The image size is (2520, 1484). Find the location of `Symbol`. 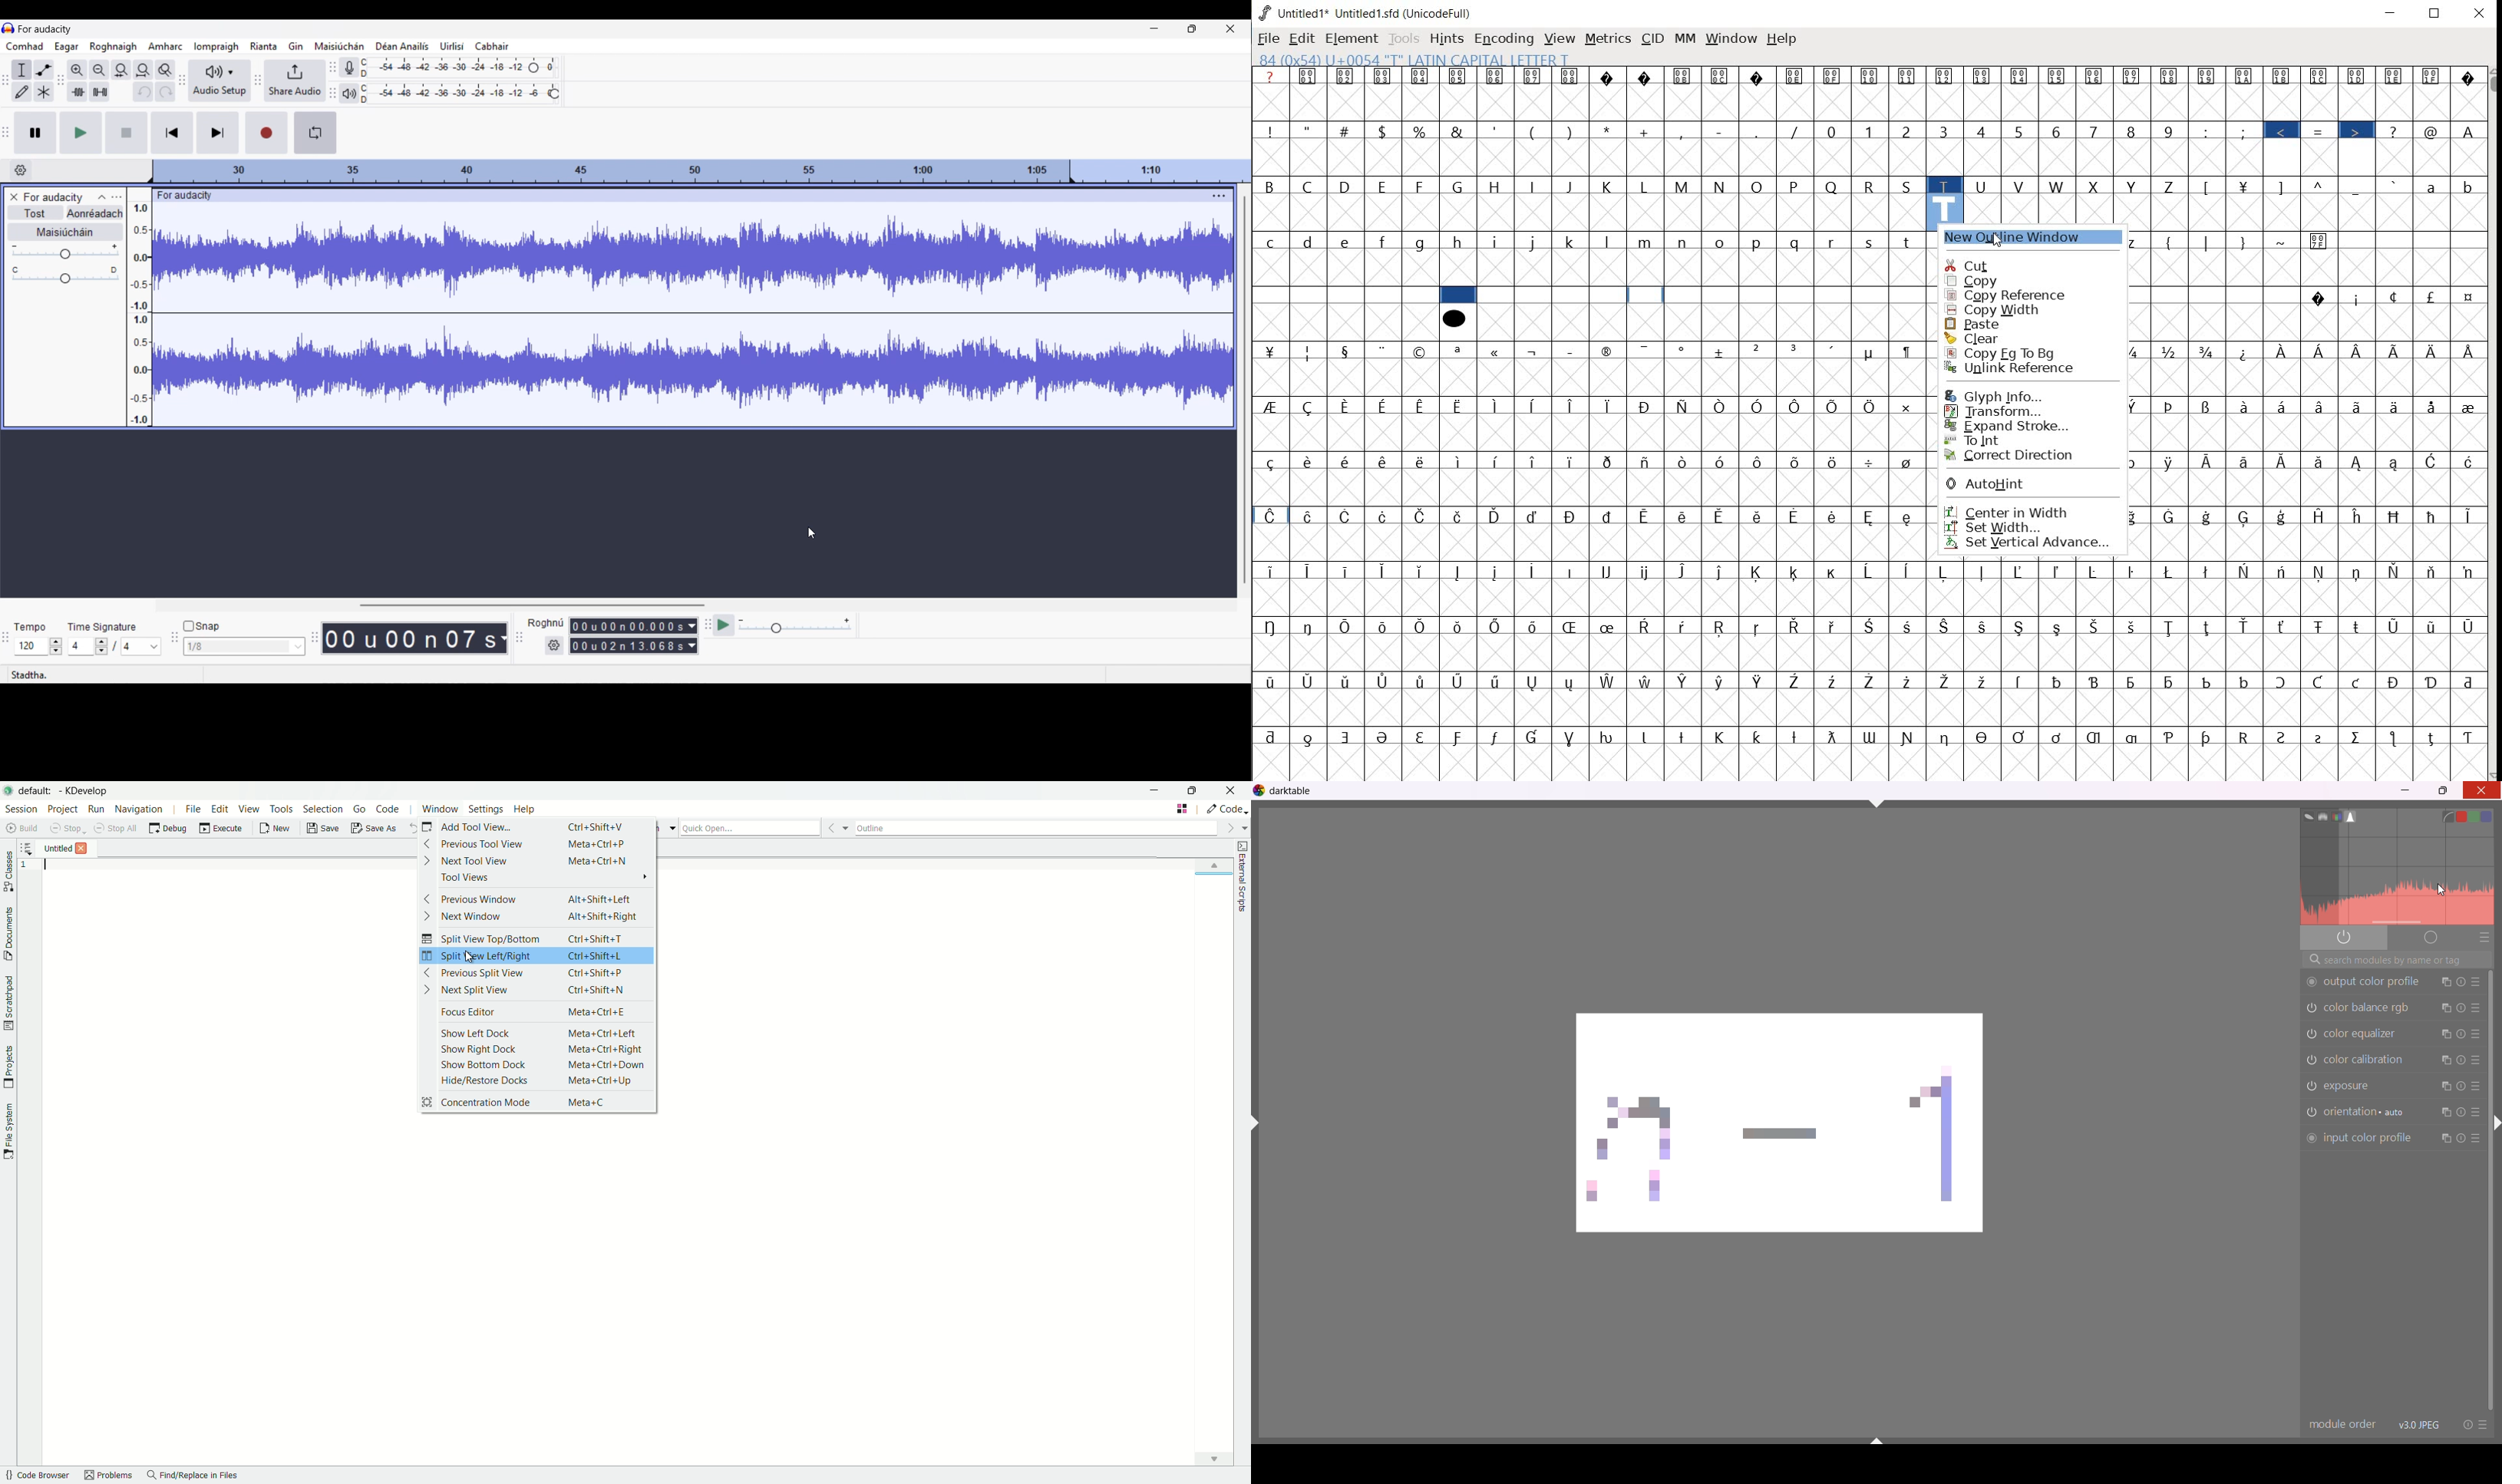

Symbol is located at coordinates (1909, 350).